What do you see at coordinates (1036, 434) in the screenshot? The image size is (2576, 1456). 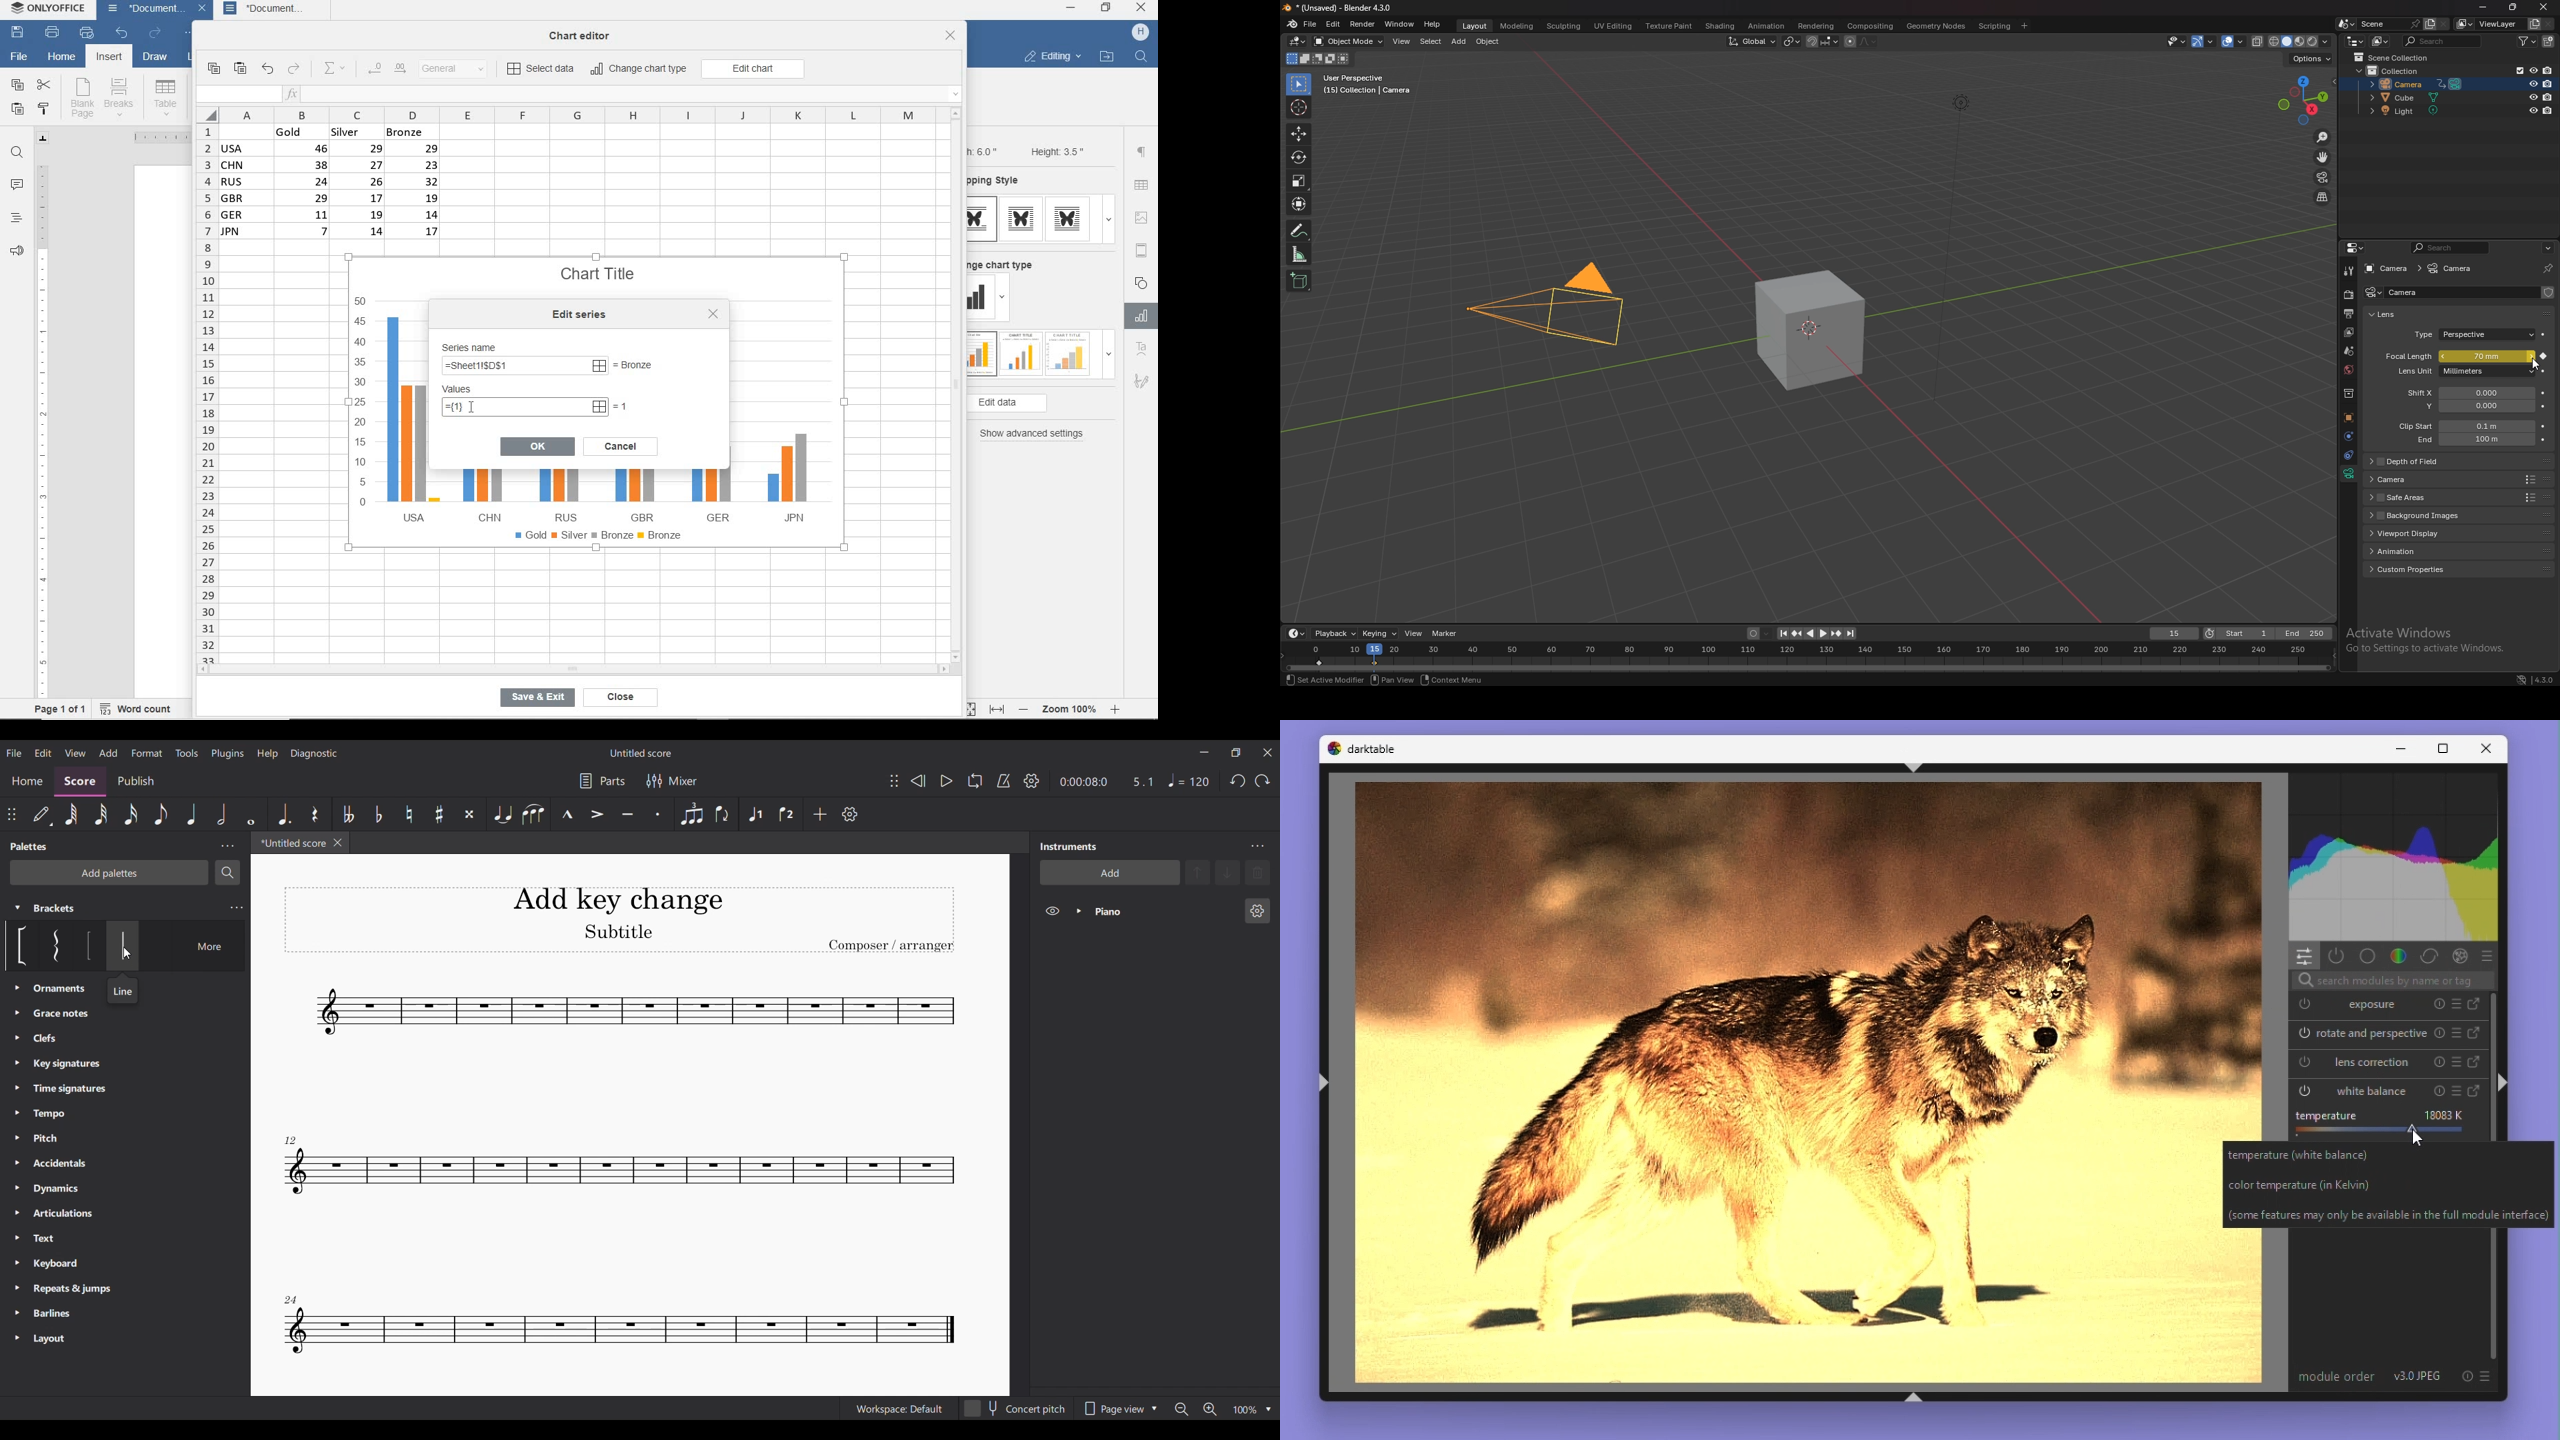 I see `show advanced settings` at bounding box center [1036, 434].